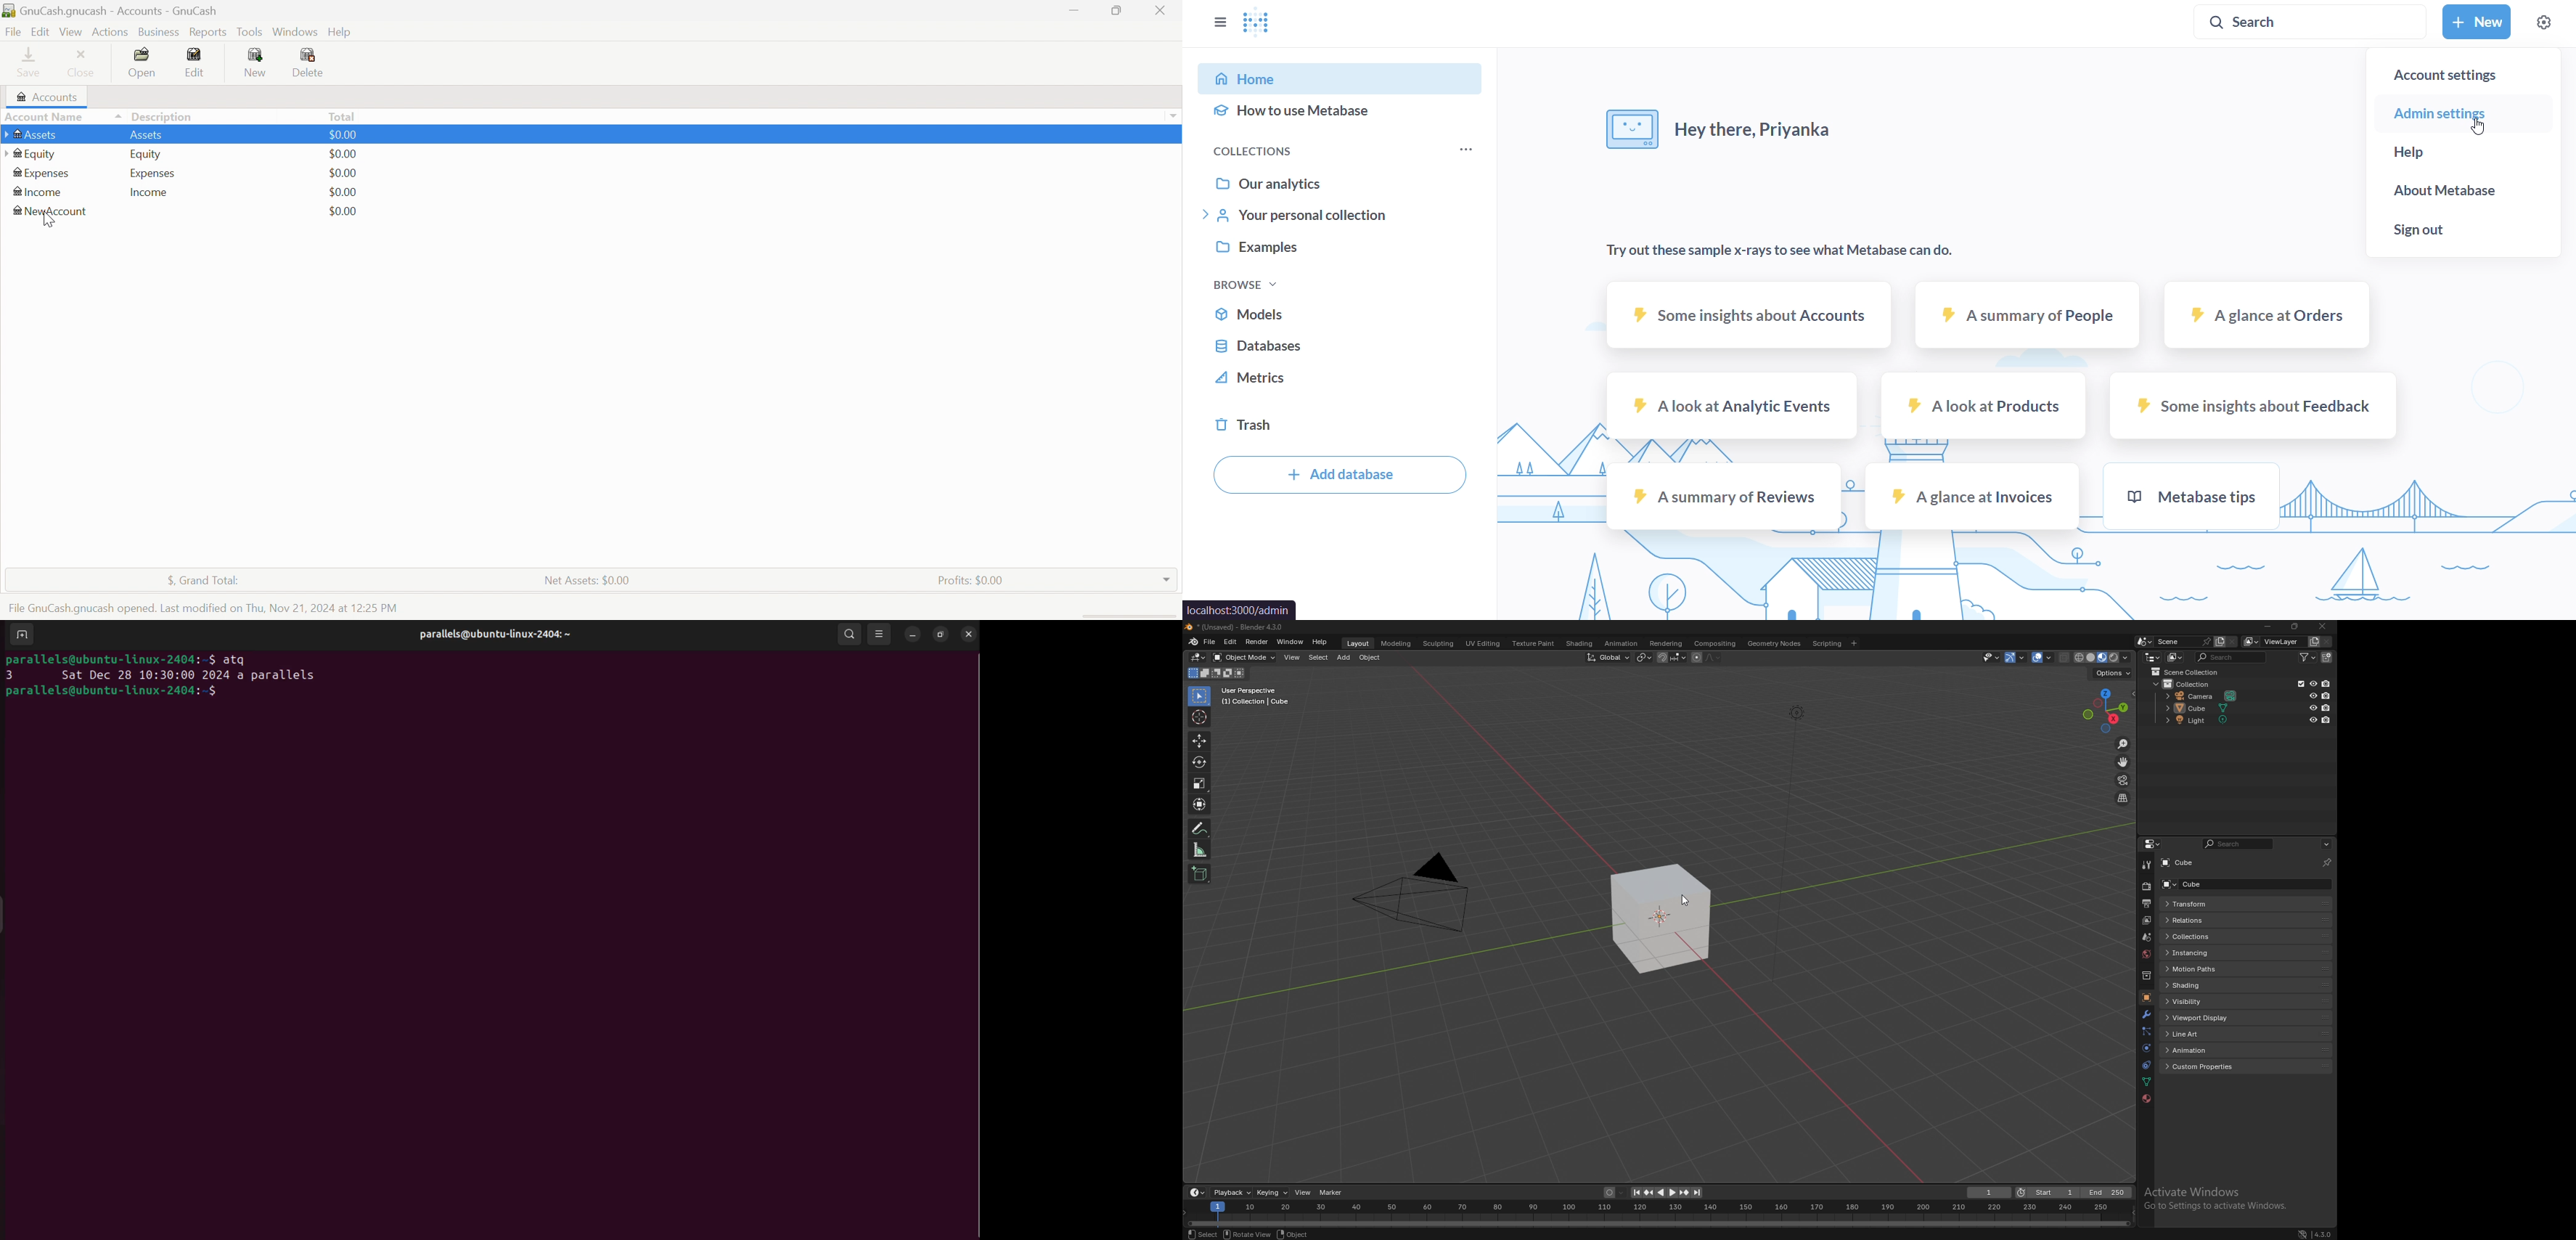 The width and height of the screenshot is (2576, 1260). Describe the element at coordinates (1636, 1192) in the screenshot. I see `jump to endpoint` at that location.